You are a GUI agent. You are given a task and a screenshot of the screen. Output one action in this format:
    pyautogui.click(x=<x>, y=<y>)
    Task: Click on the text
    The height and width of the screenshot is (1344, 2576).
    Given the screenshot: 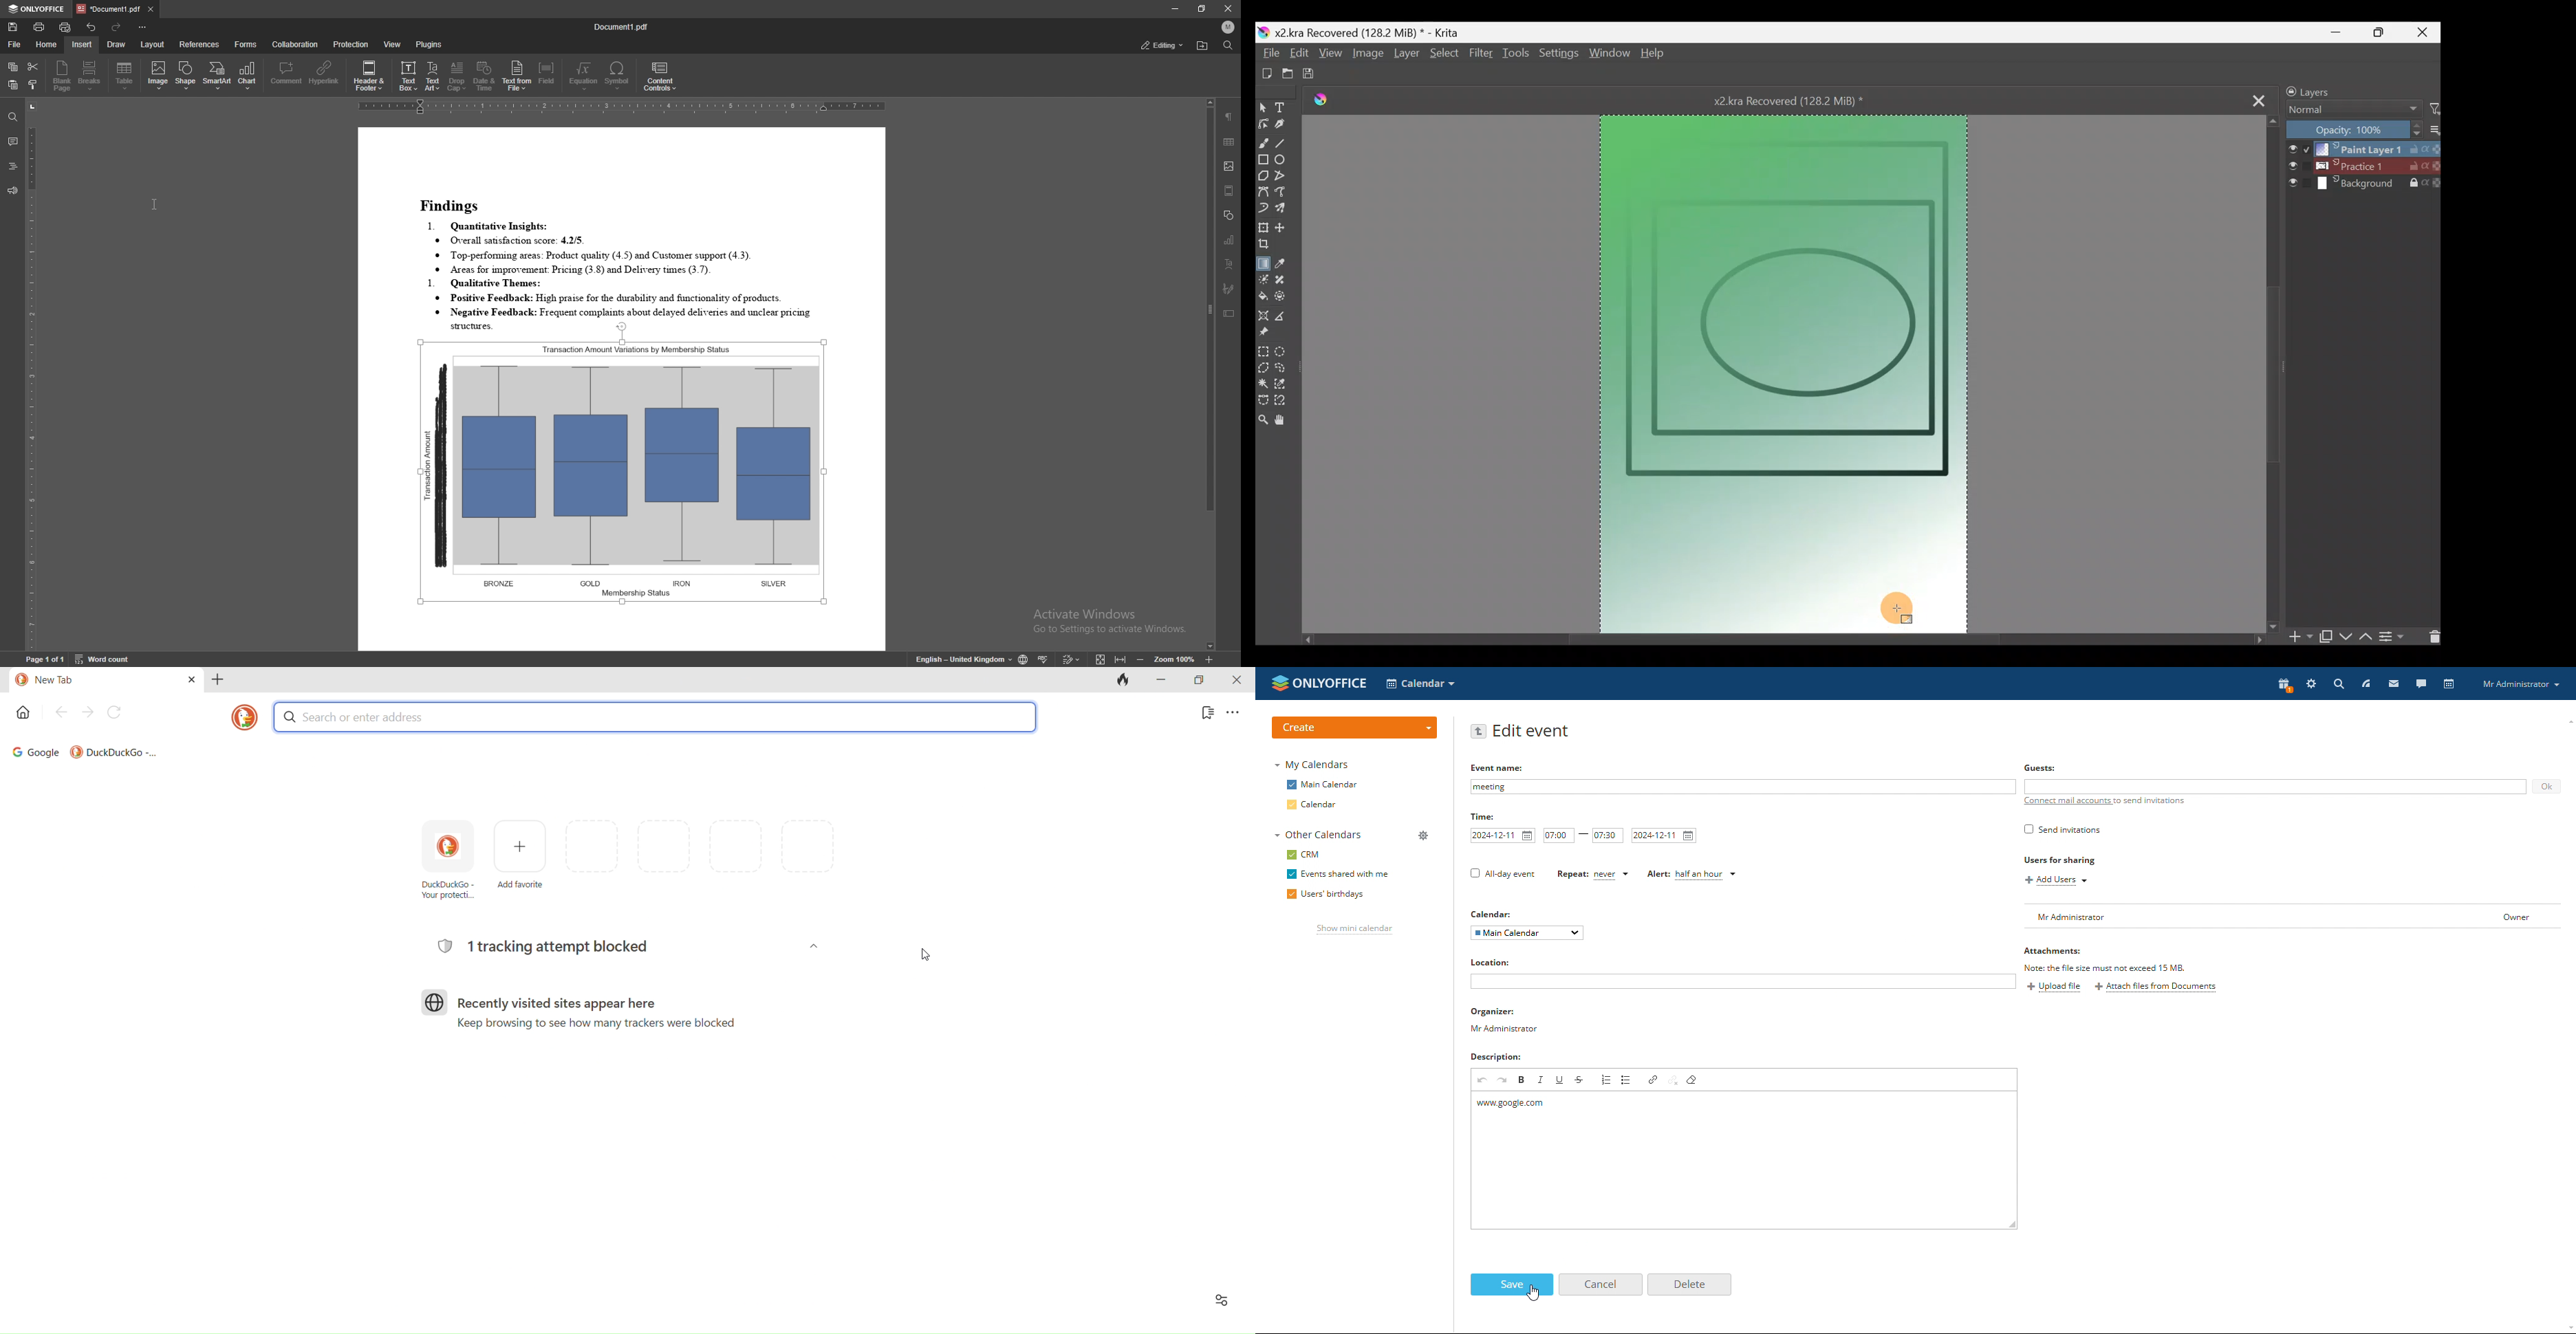 What is the action you would take?
    pyautogui.click(x=625, y=260)
    